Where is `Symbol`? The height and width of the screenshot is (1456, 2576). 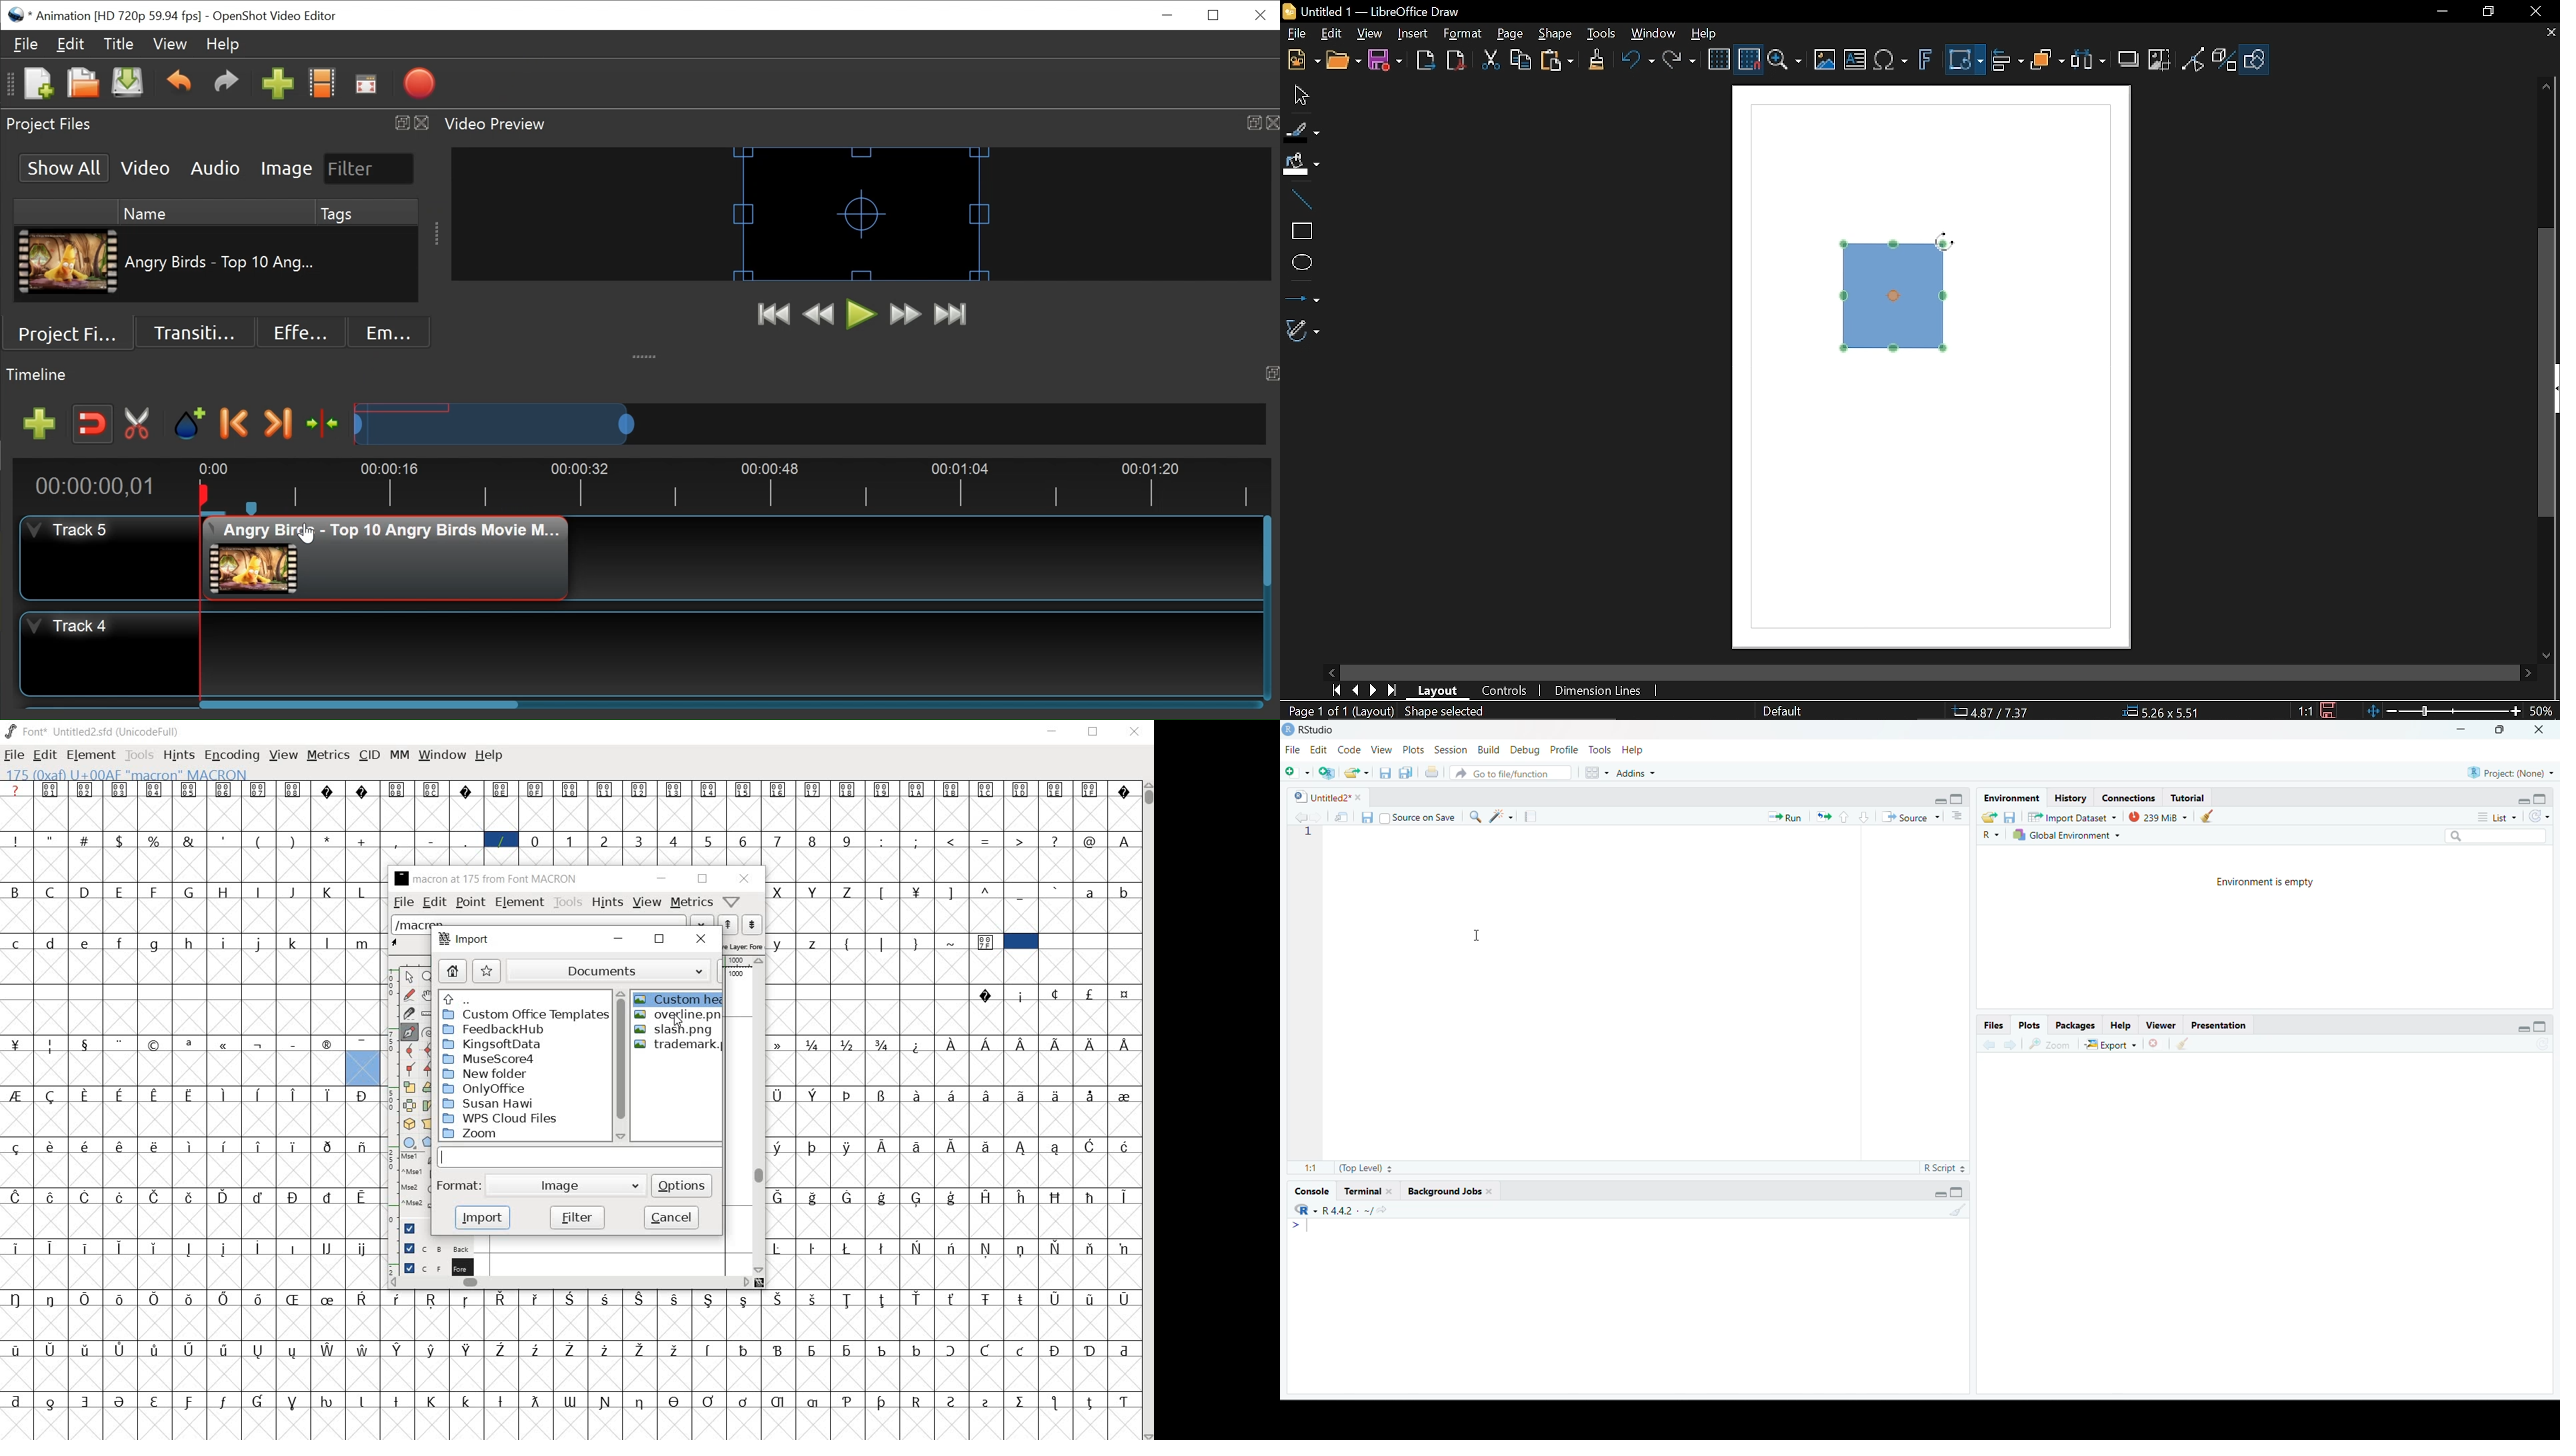 Symbol is located at coordinates (813, 1196).